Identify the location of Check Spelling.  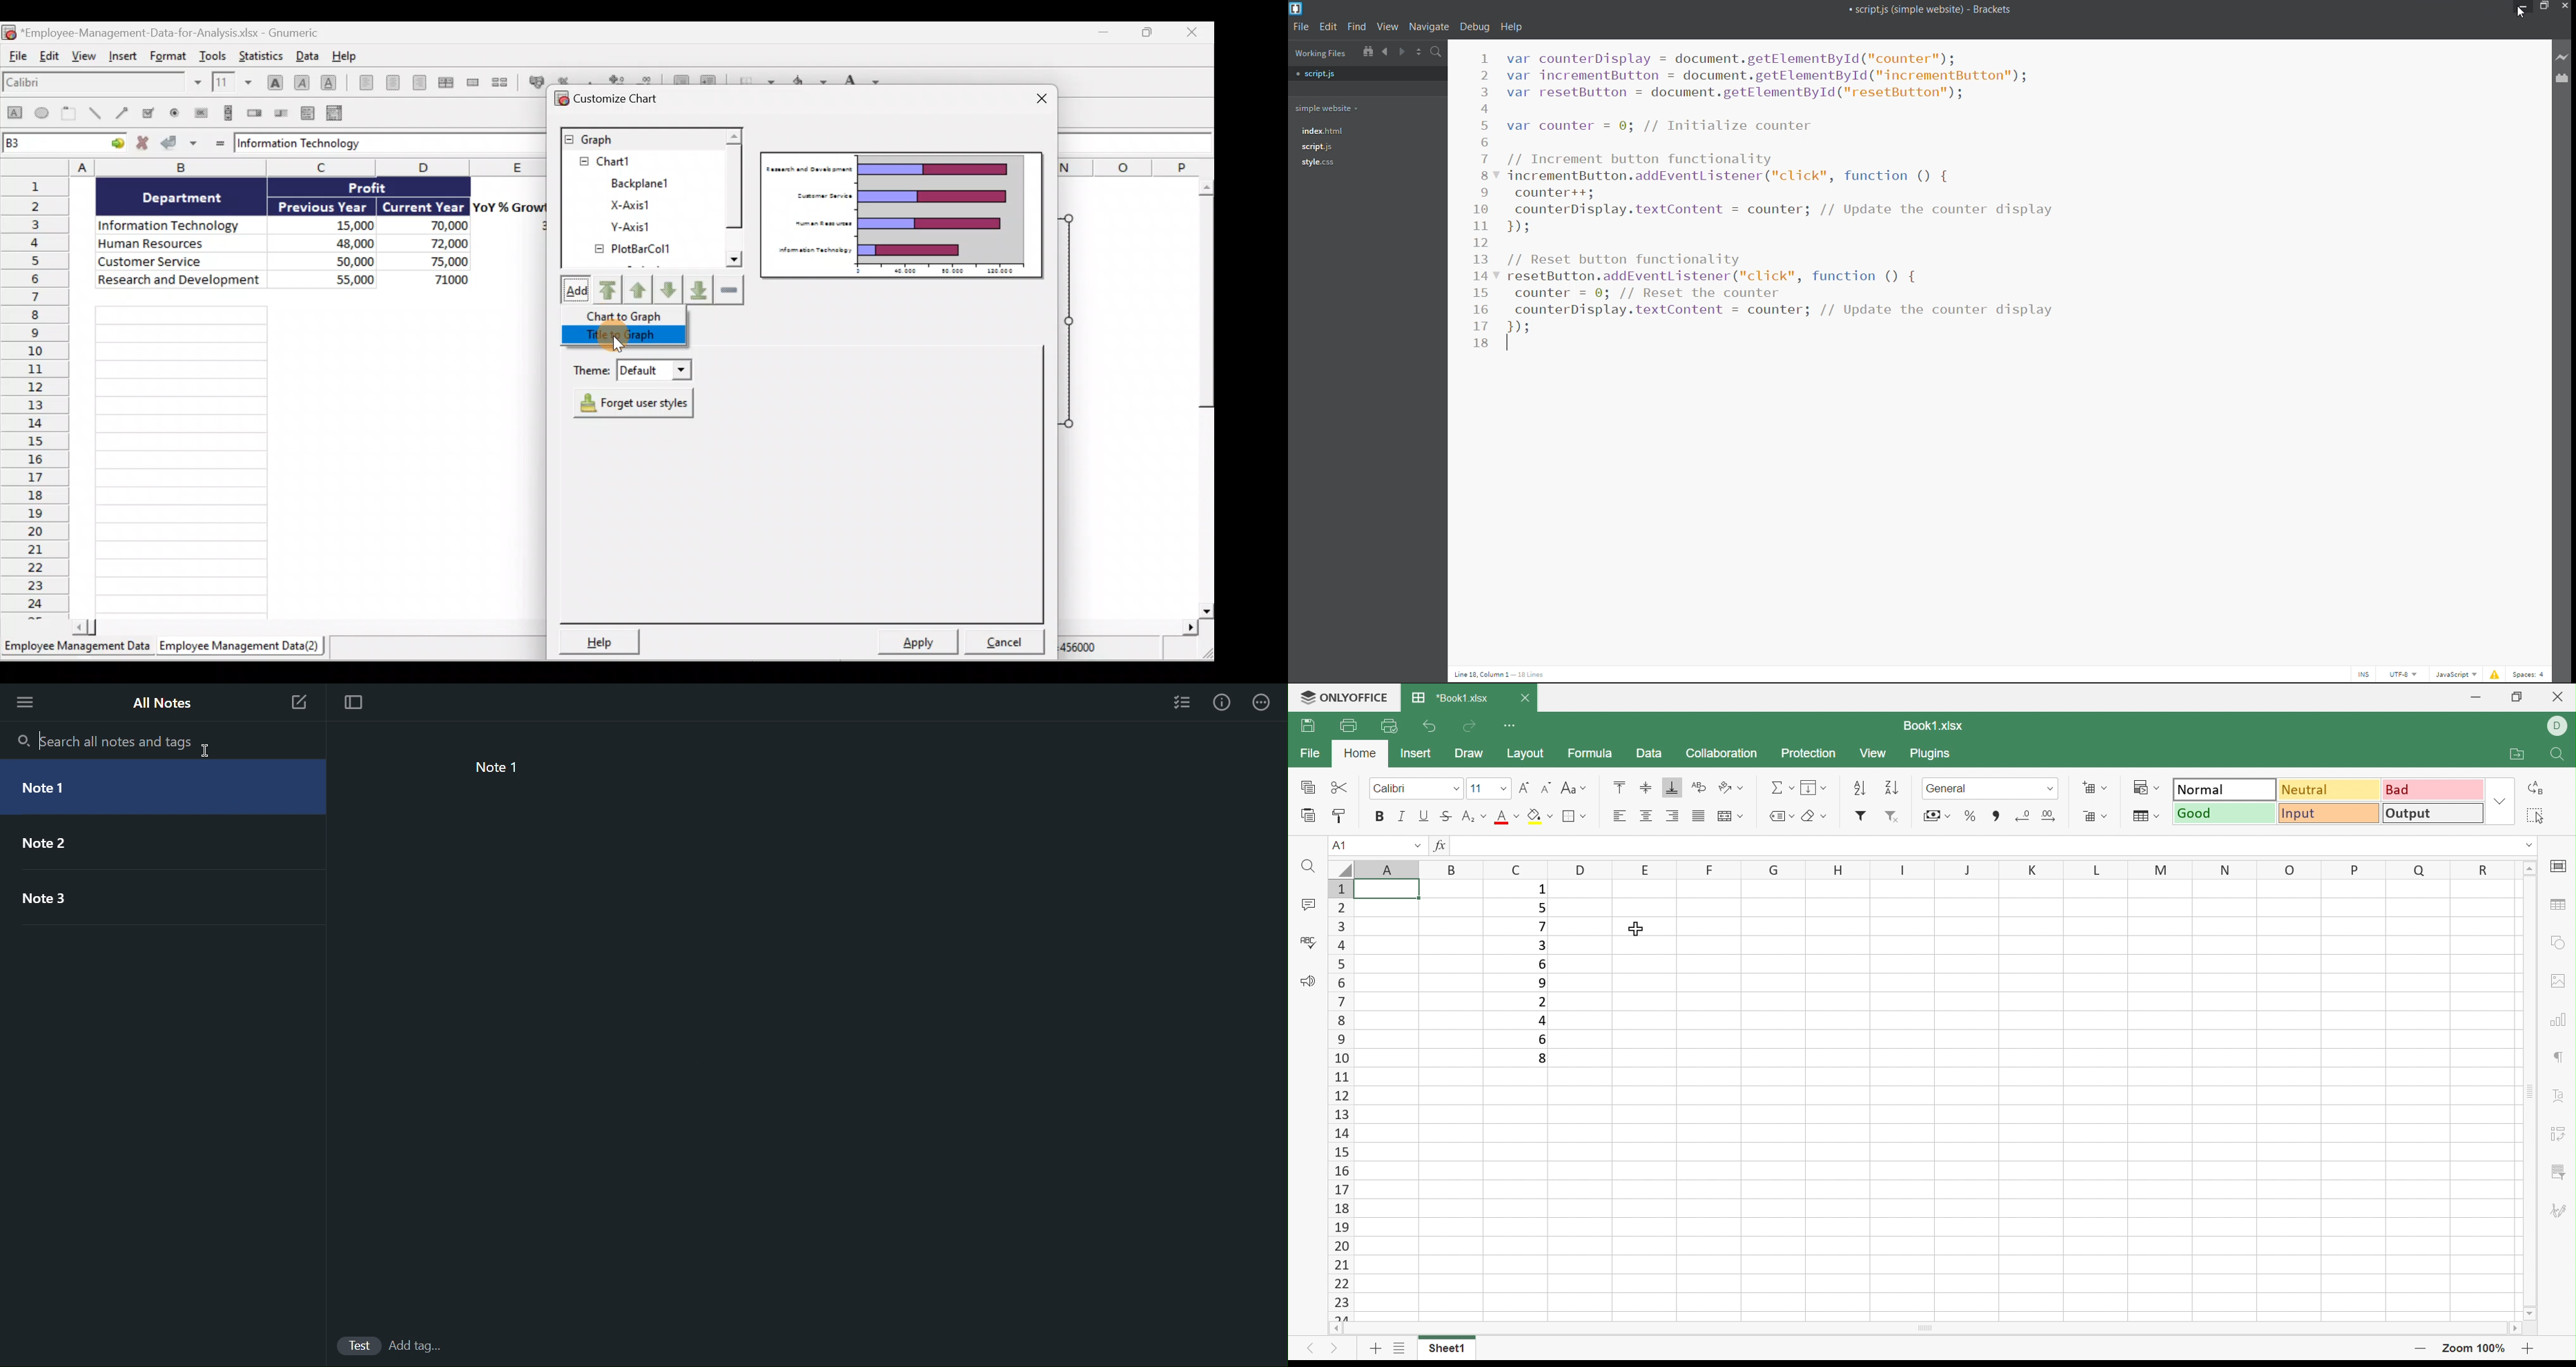
(1307, 941).